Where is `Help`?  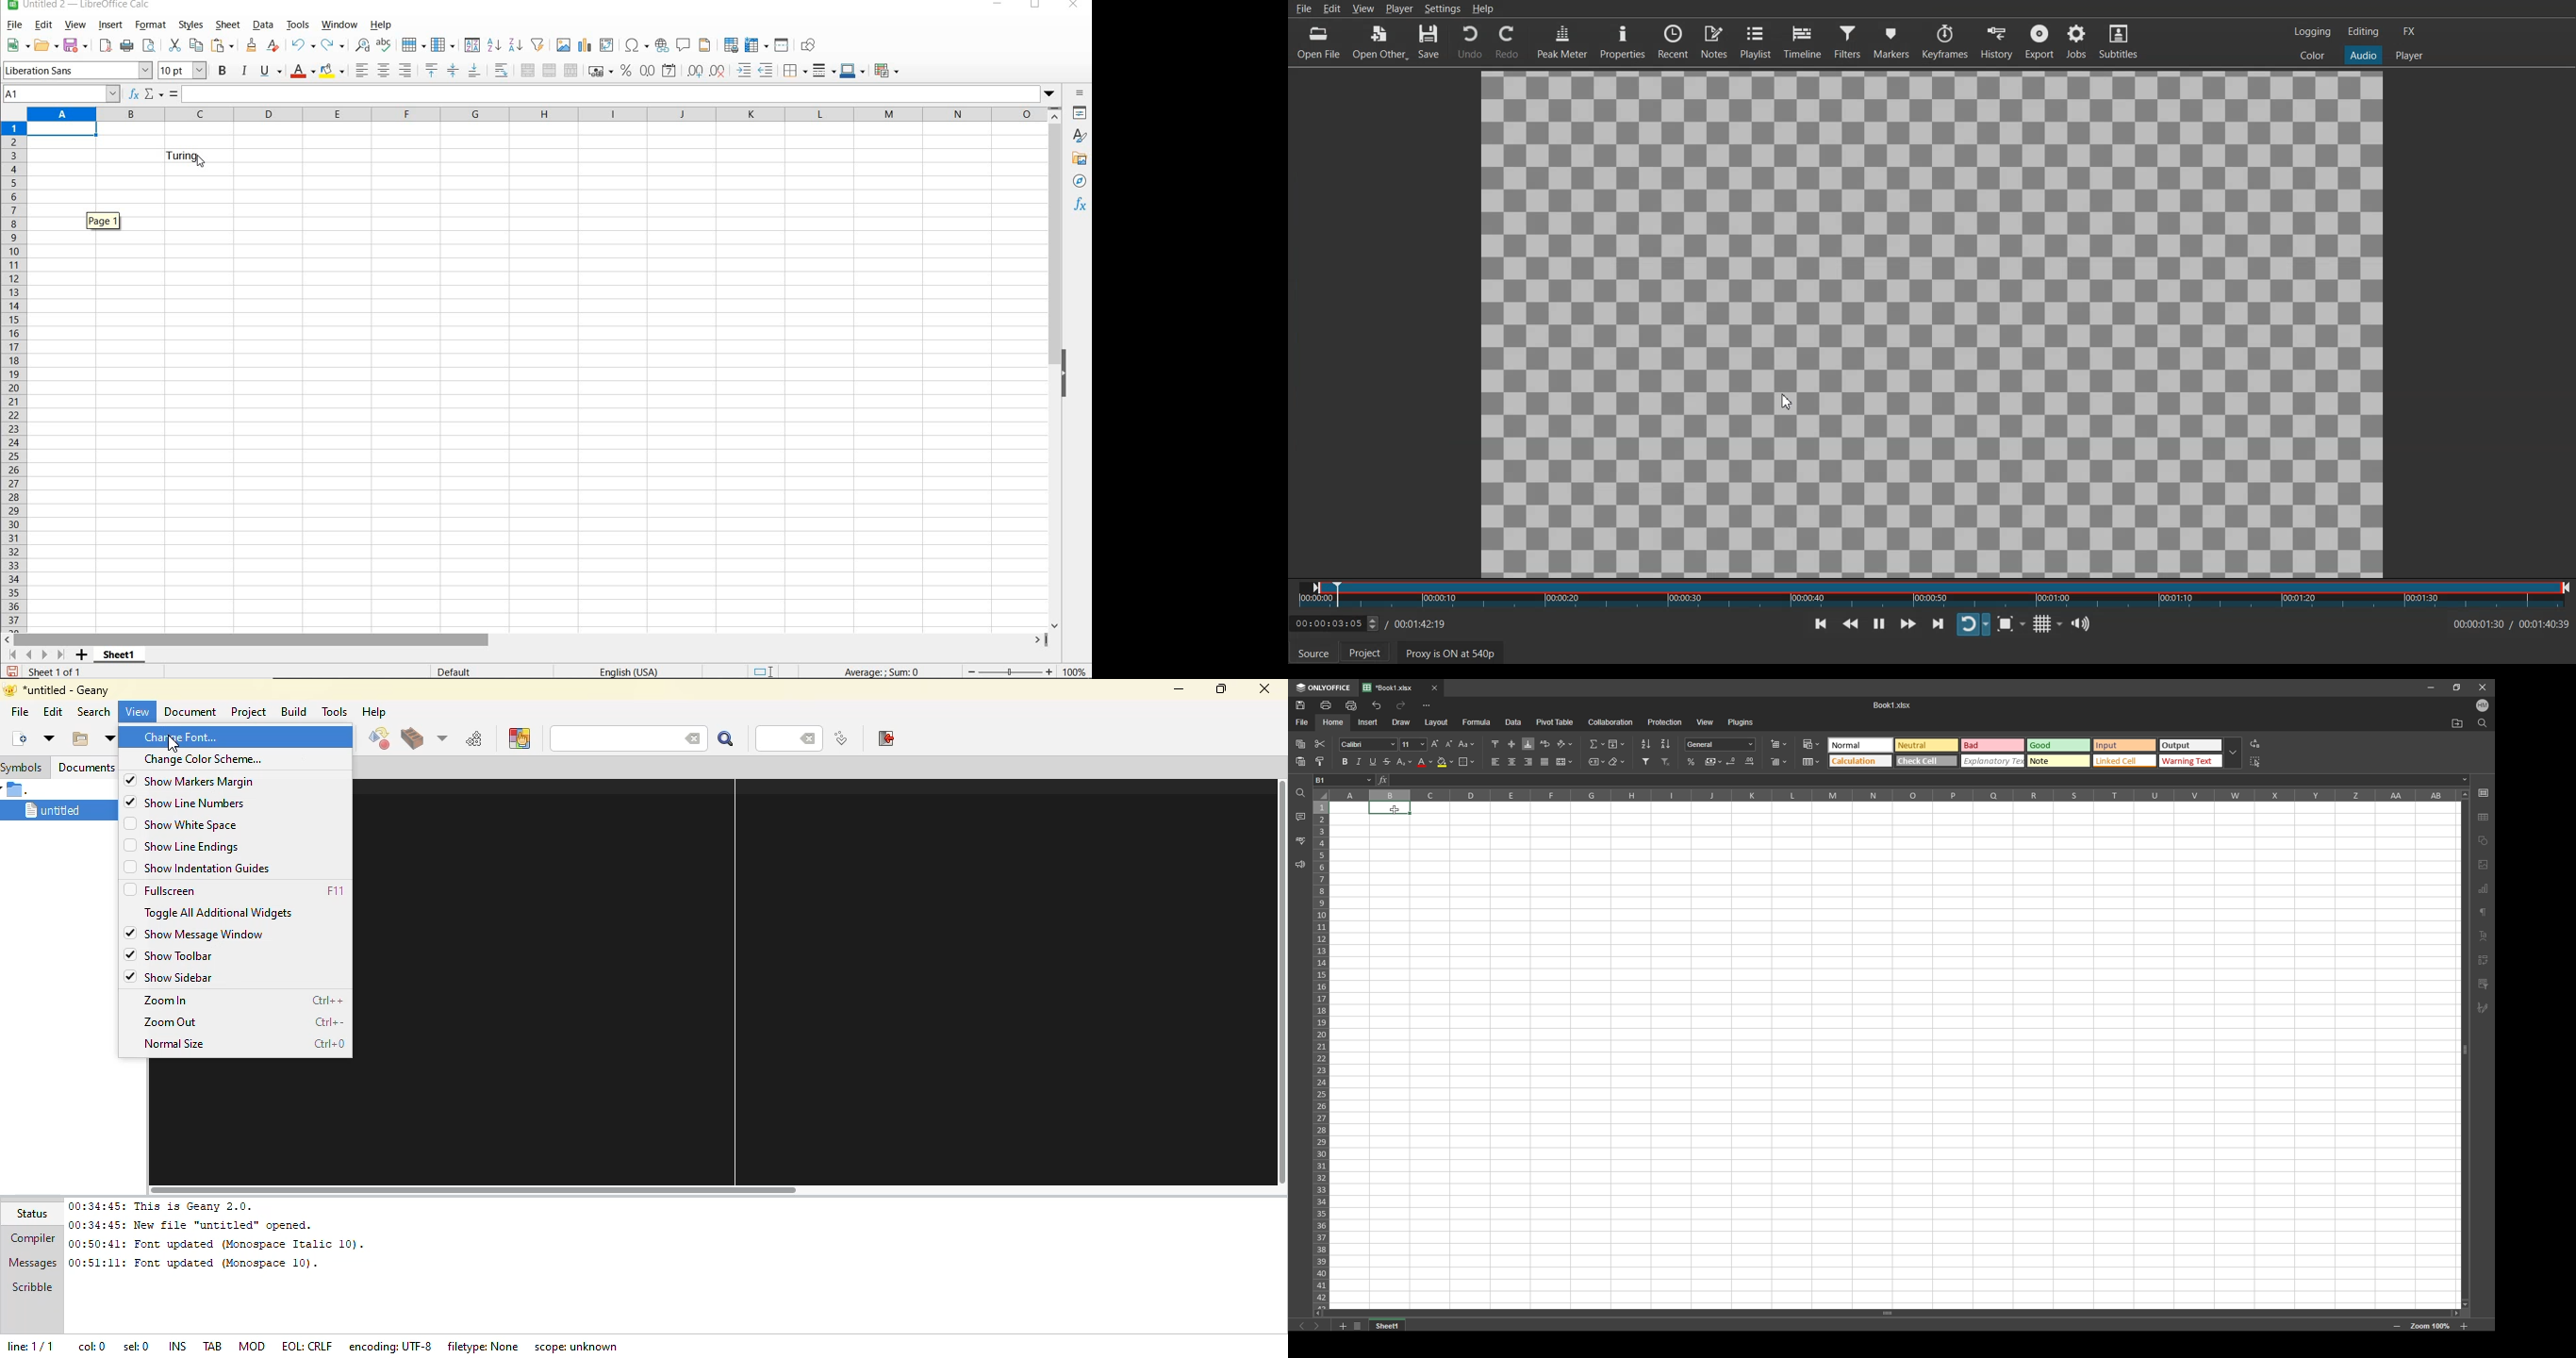 Help is located at coordinates (1483, 8).